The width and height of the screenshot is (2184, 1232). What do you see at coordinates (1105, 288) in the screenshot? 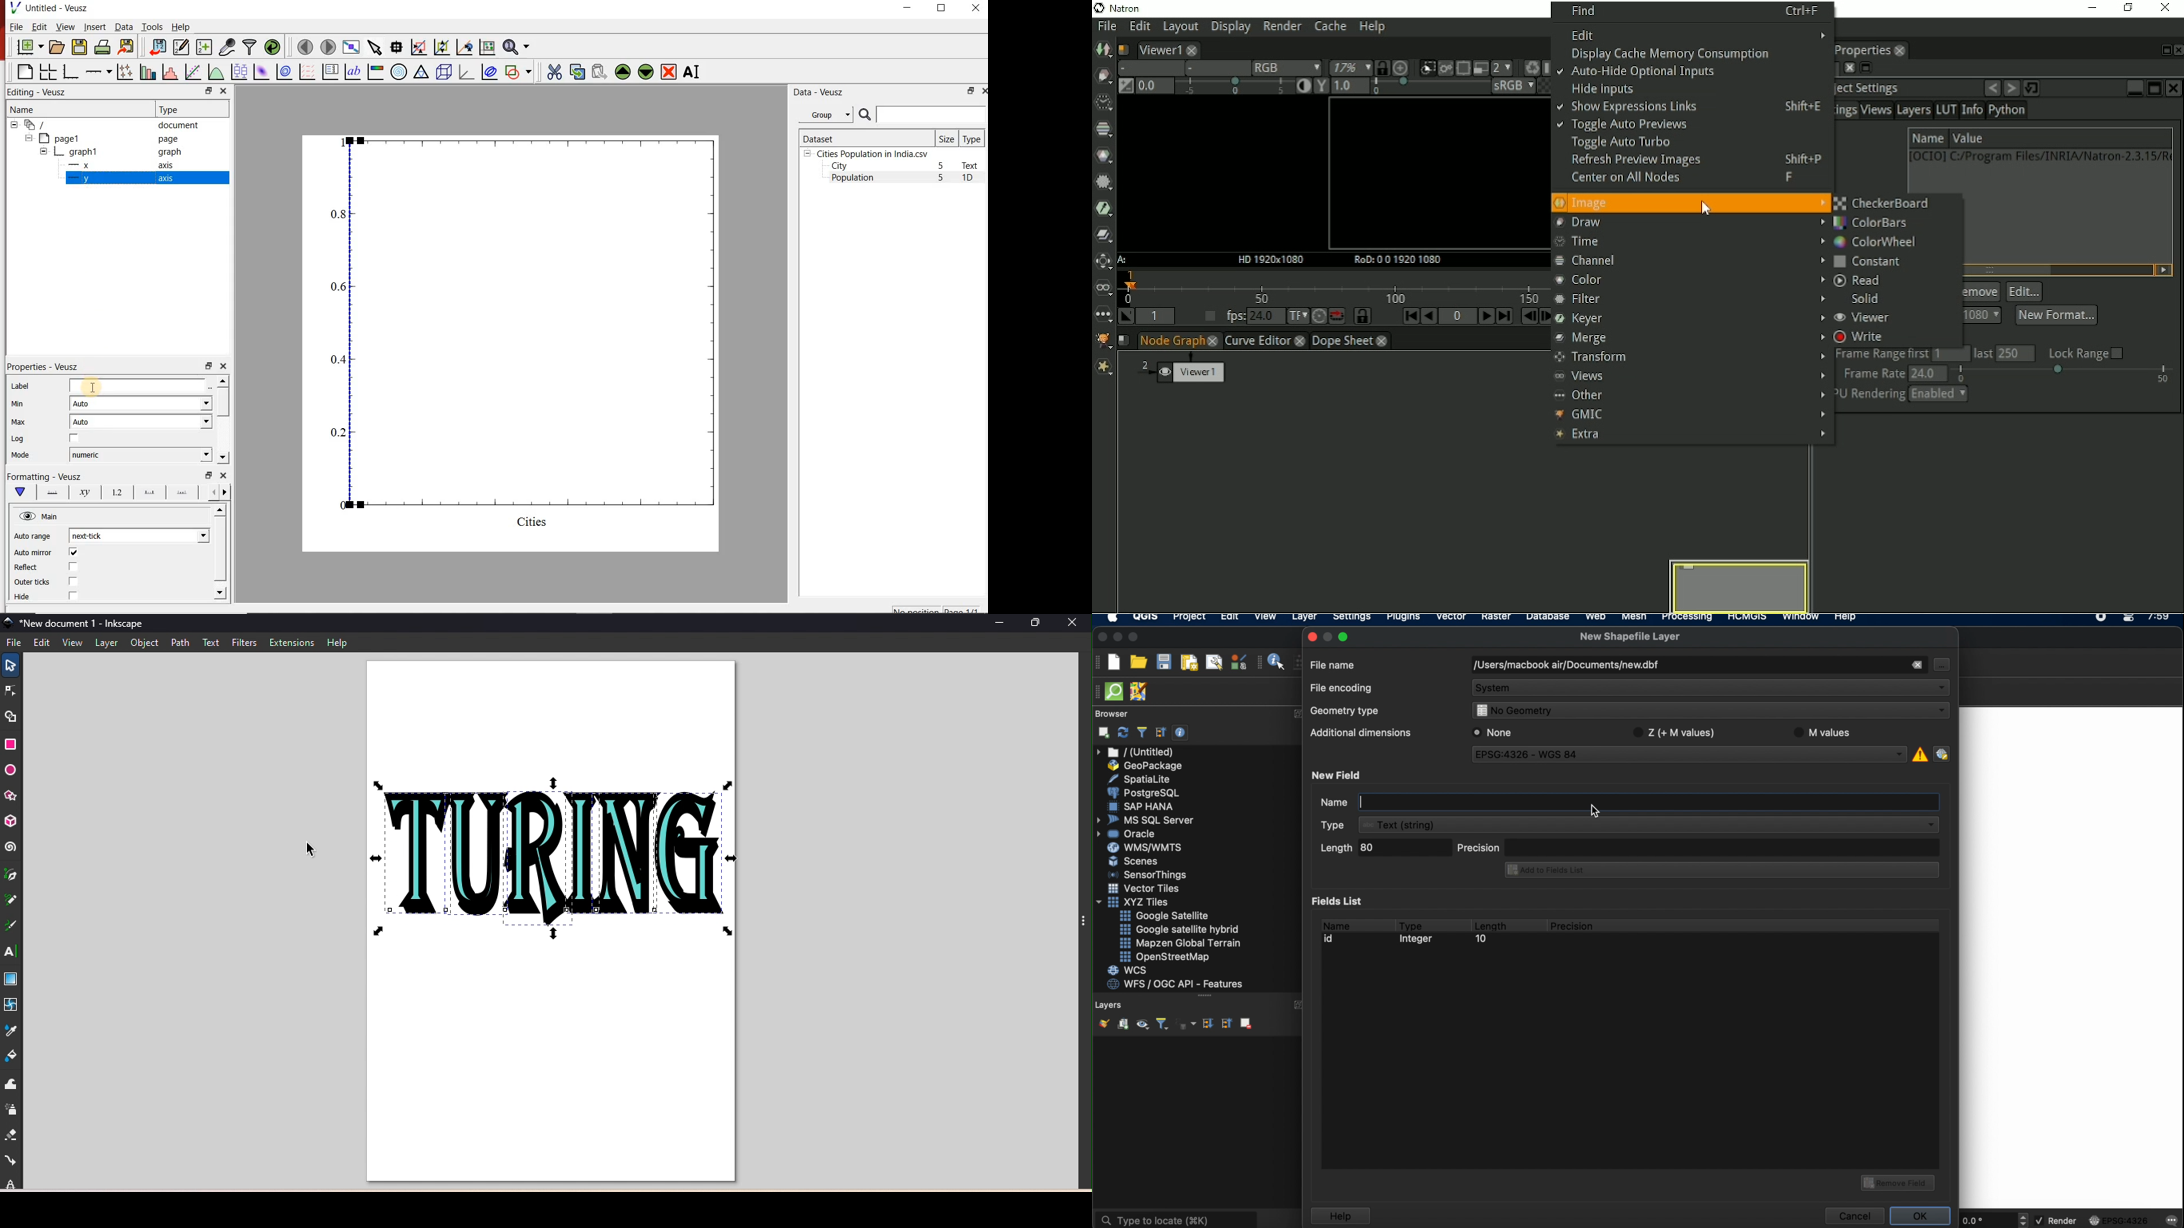
I see `Views` at bounding box center [1105, 288].